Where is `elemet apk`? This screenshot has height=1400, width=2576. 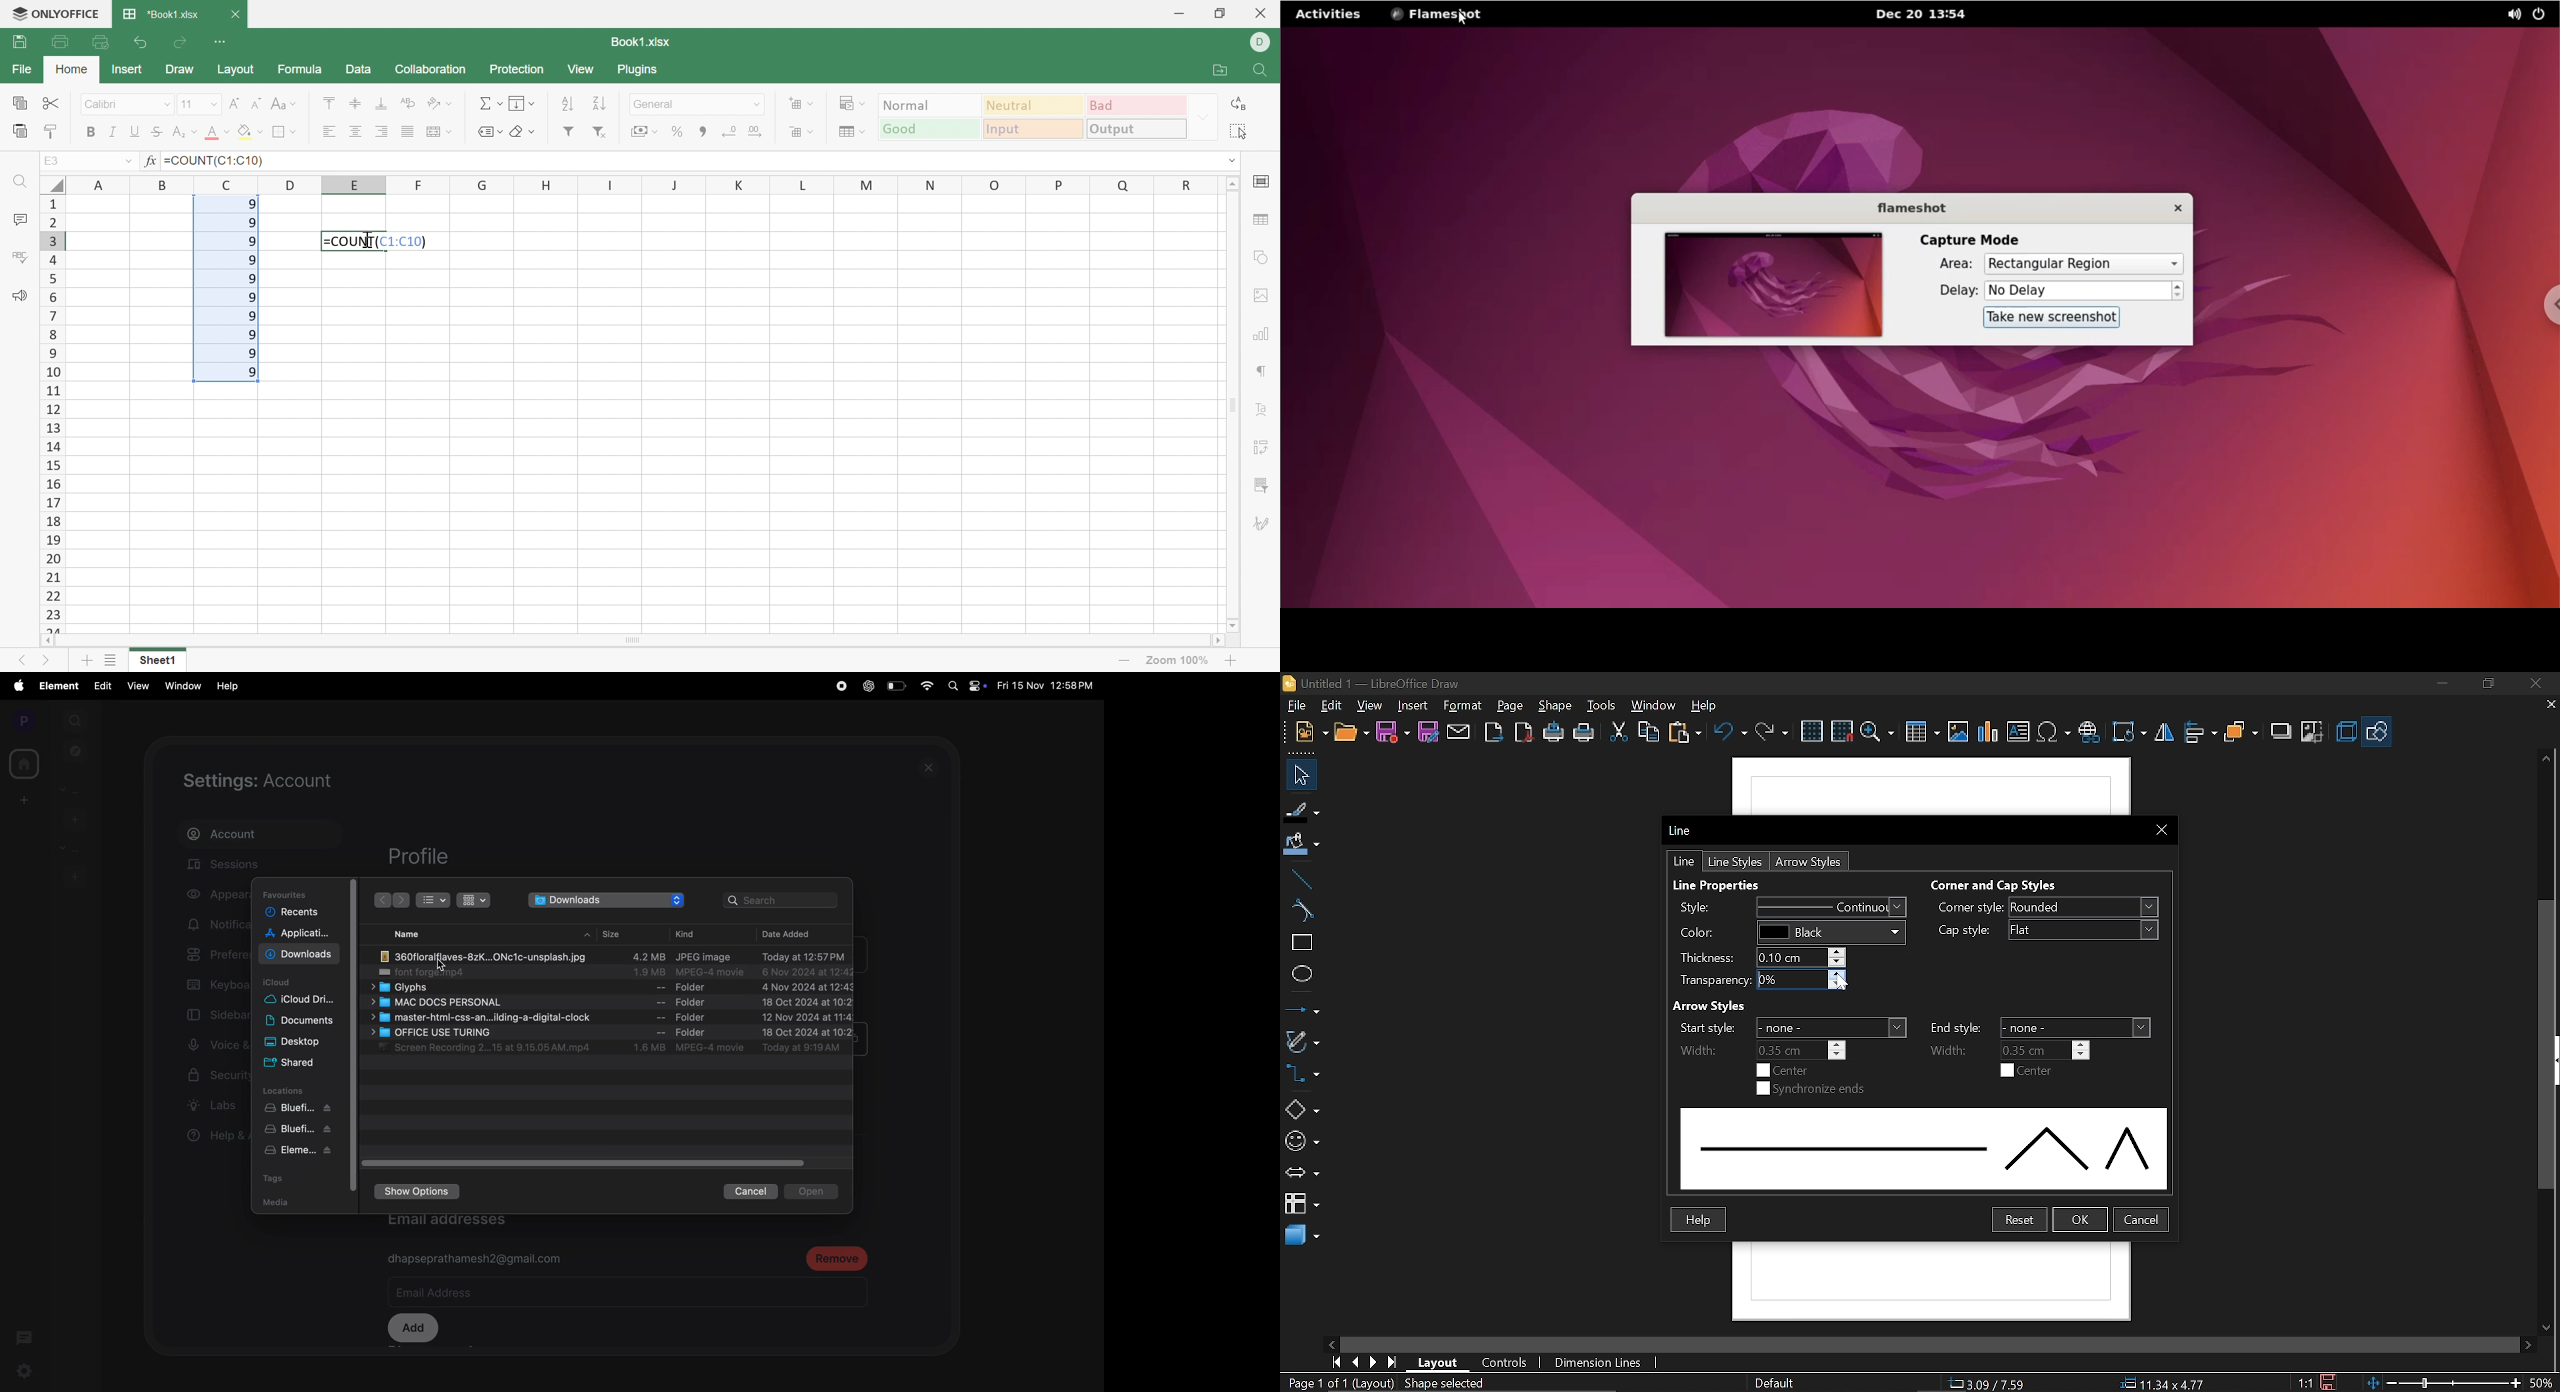 elemet apk is located at coordinates (301, 1152).